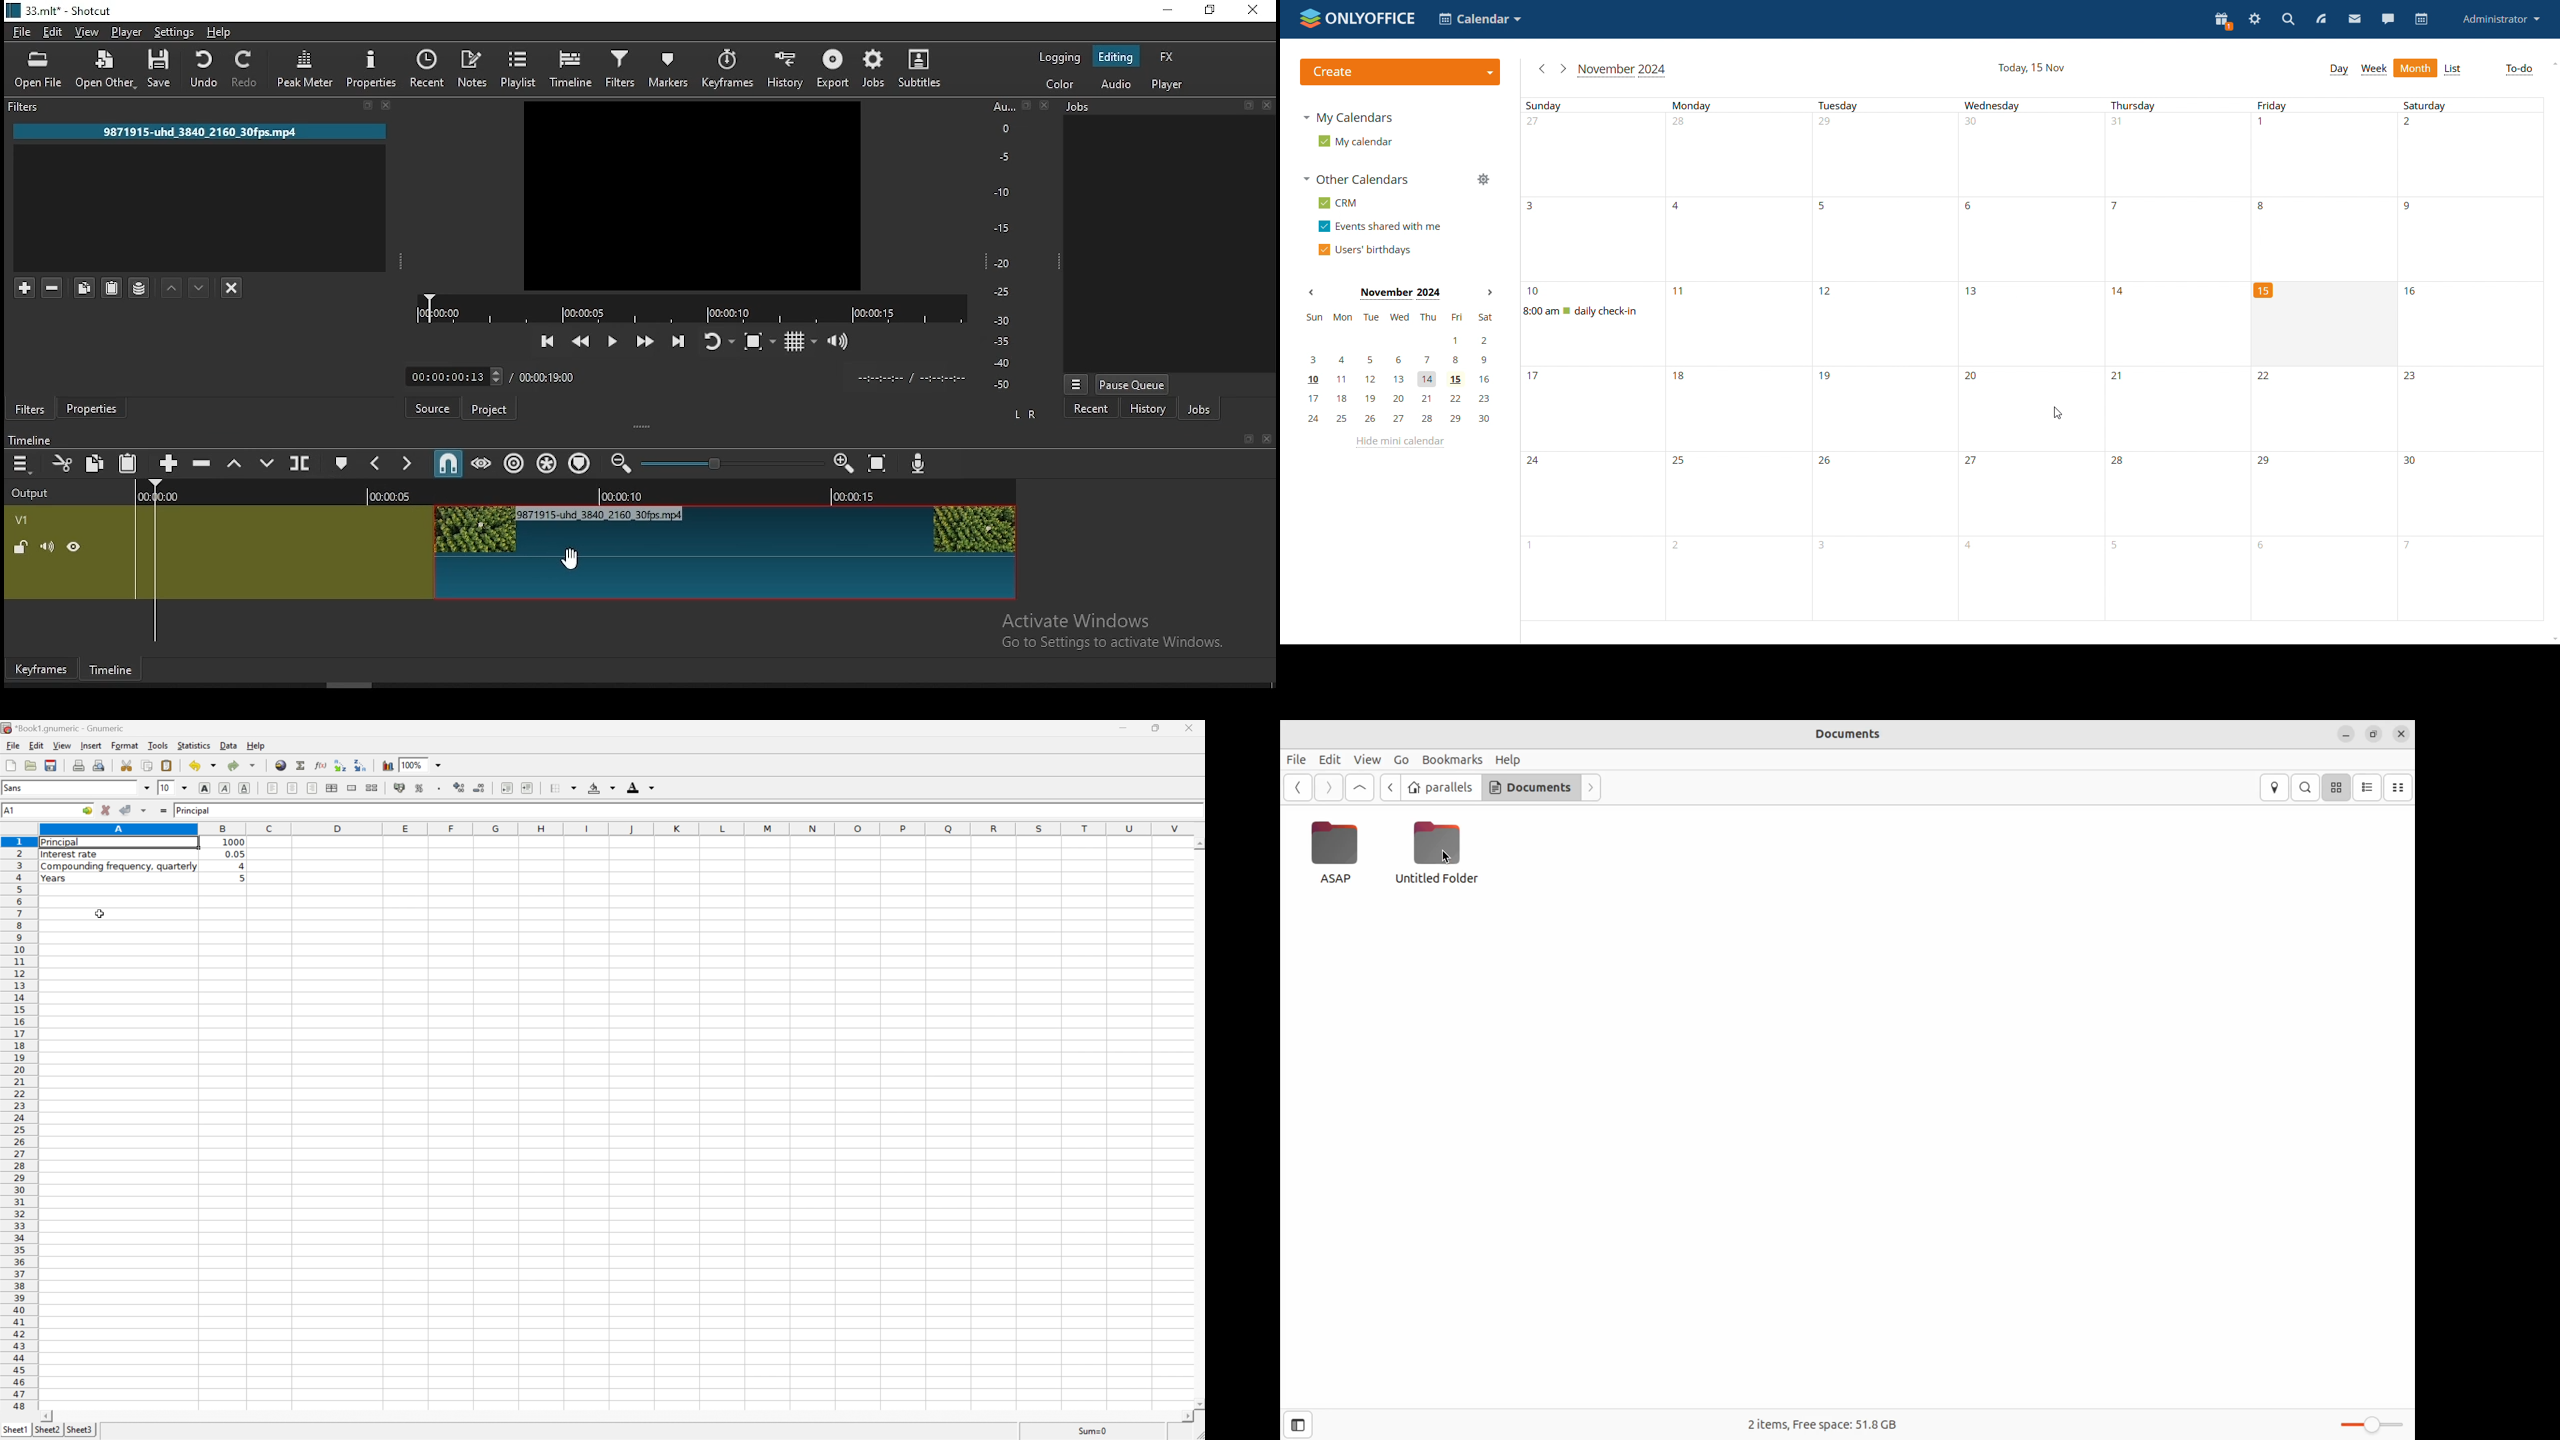 Image resolution: width=2576 pixels, height=1456 pixels. Describe the element at coordinates (431, 67) in the screenshot. I see `split at playhead` at that location.